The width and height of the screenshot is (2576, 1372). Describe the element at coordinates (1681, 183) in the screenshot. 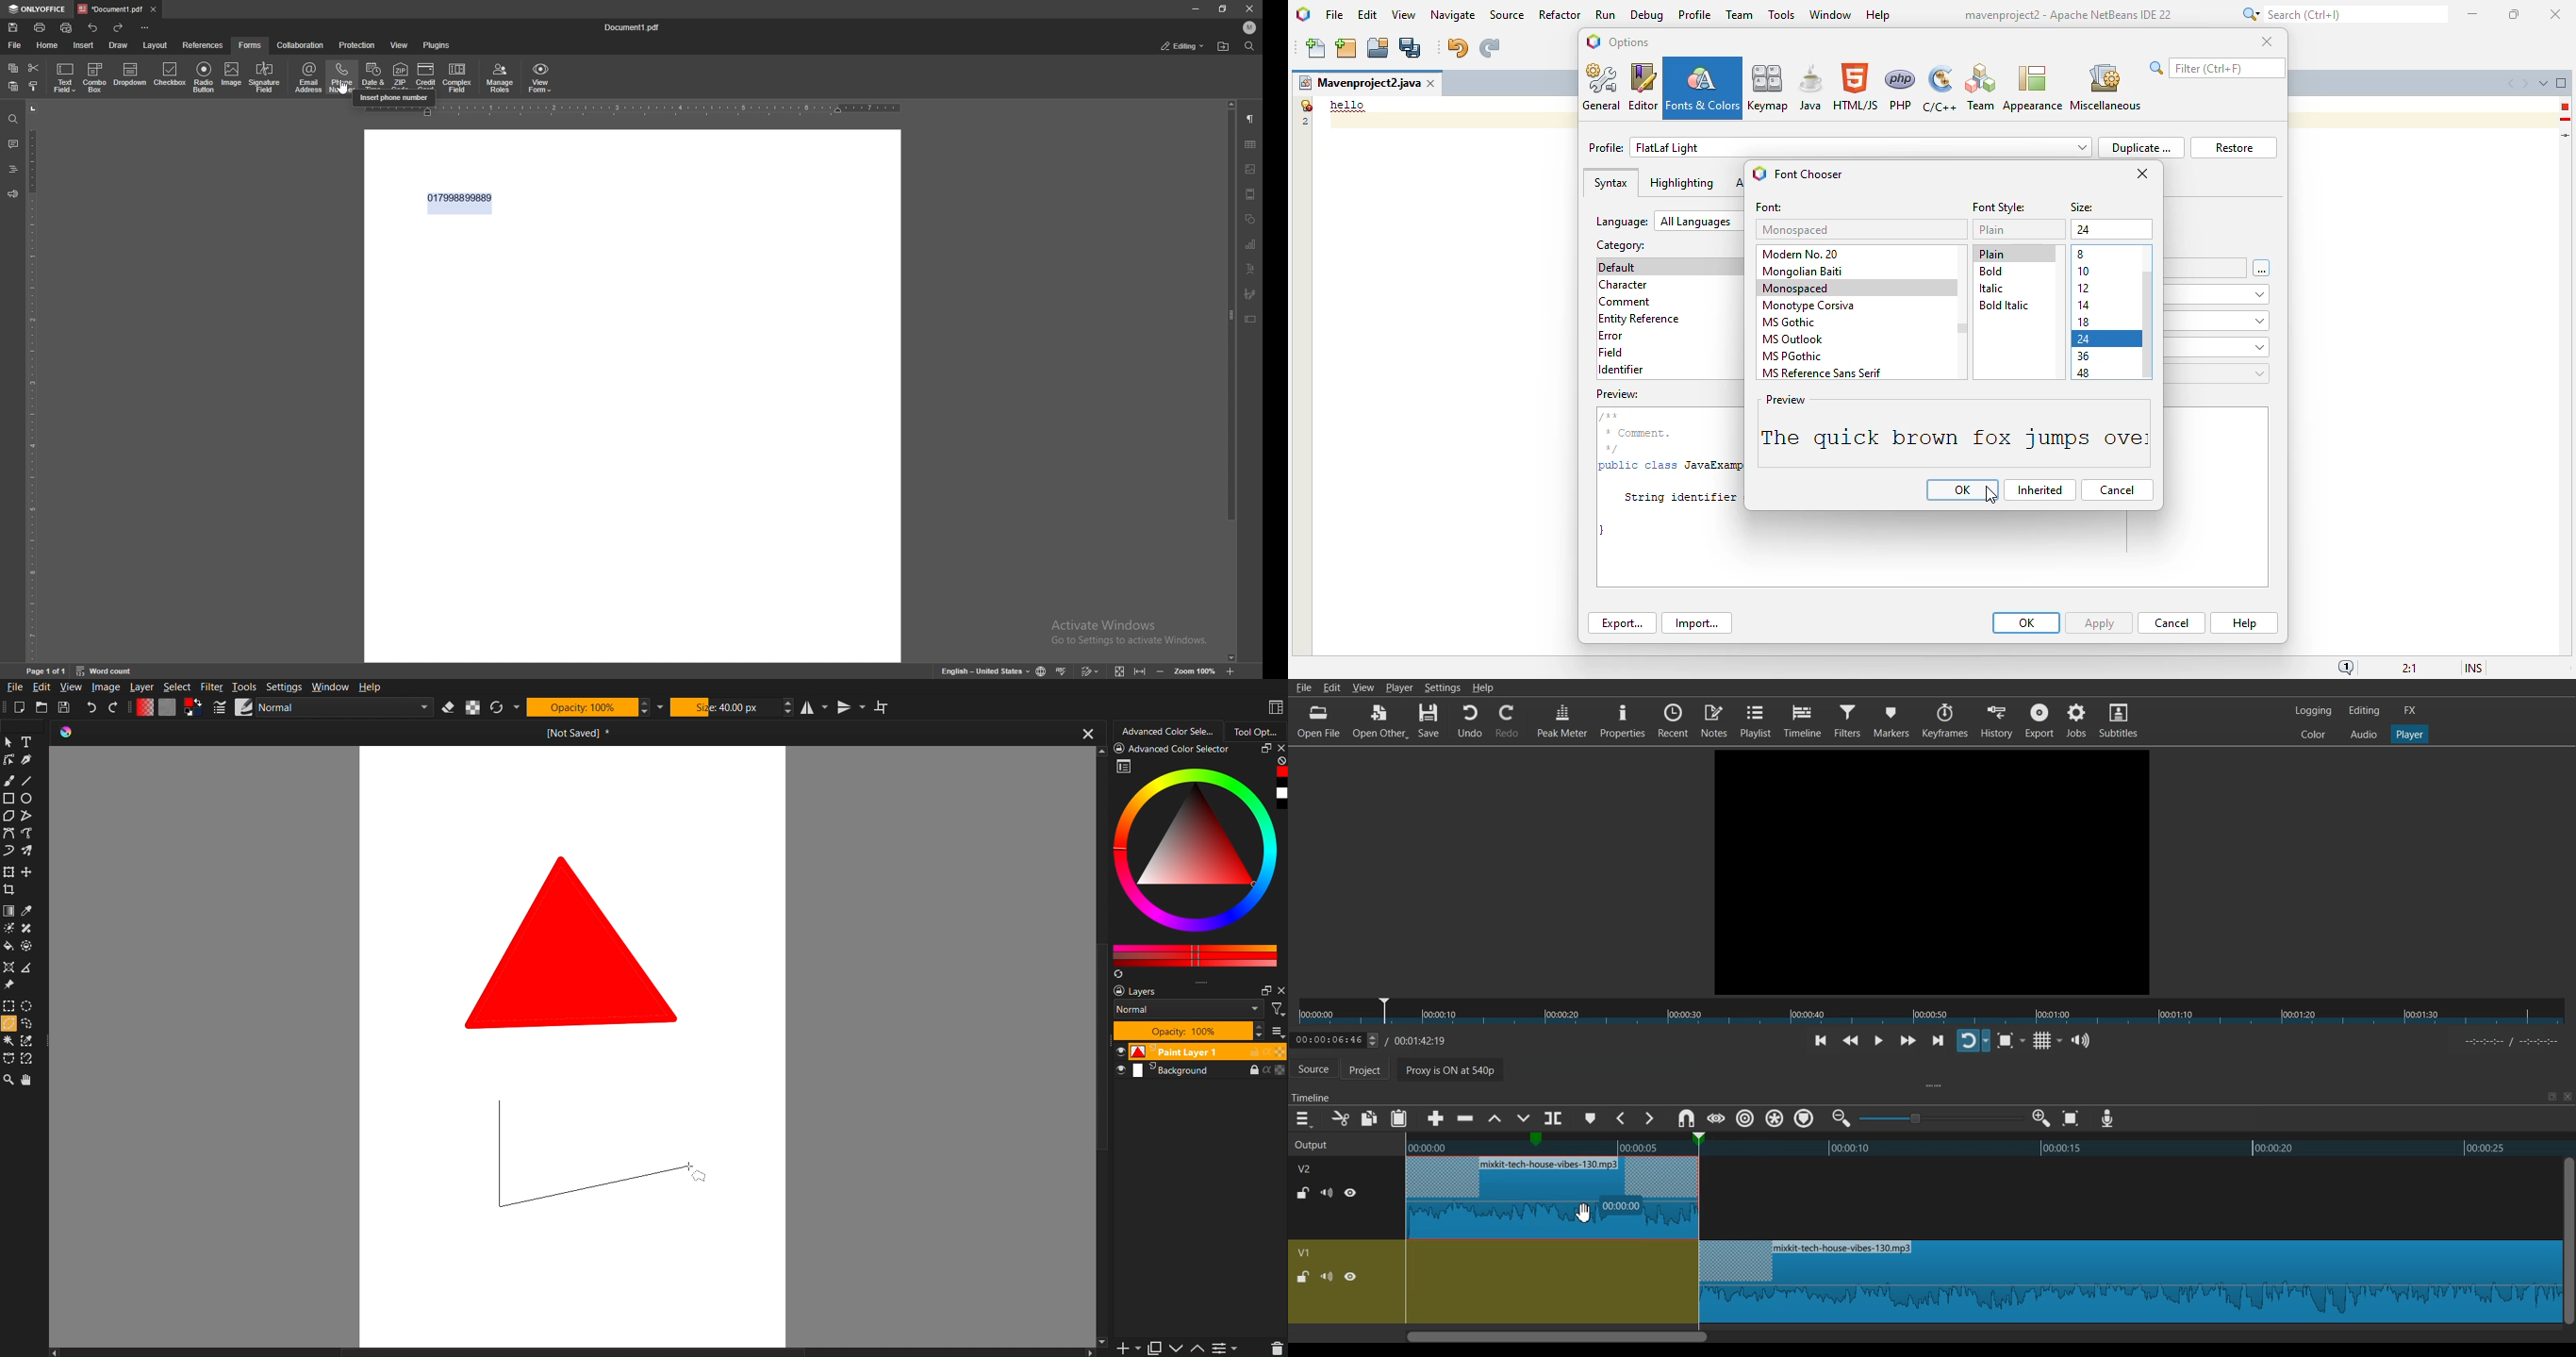

I see `highlighting` at that location.